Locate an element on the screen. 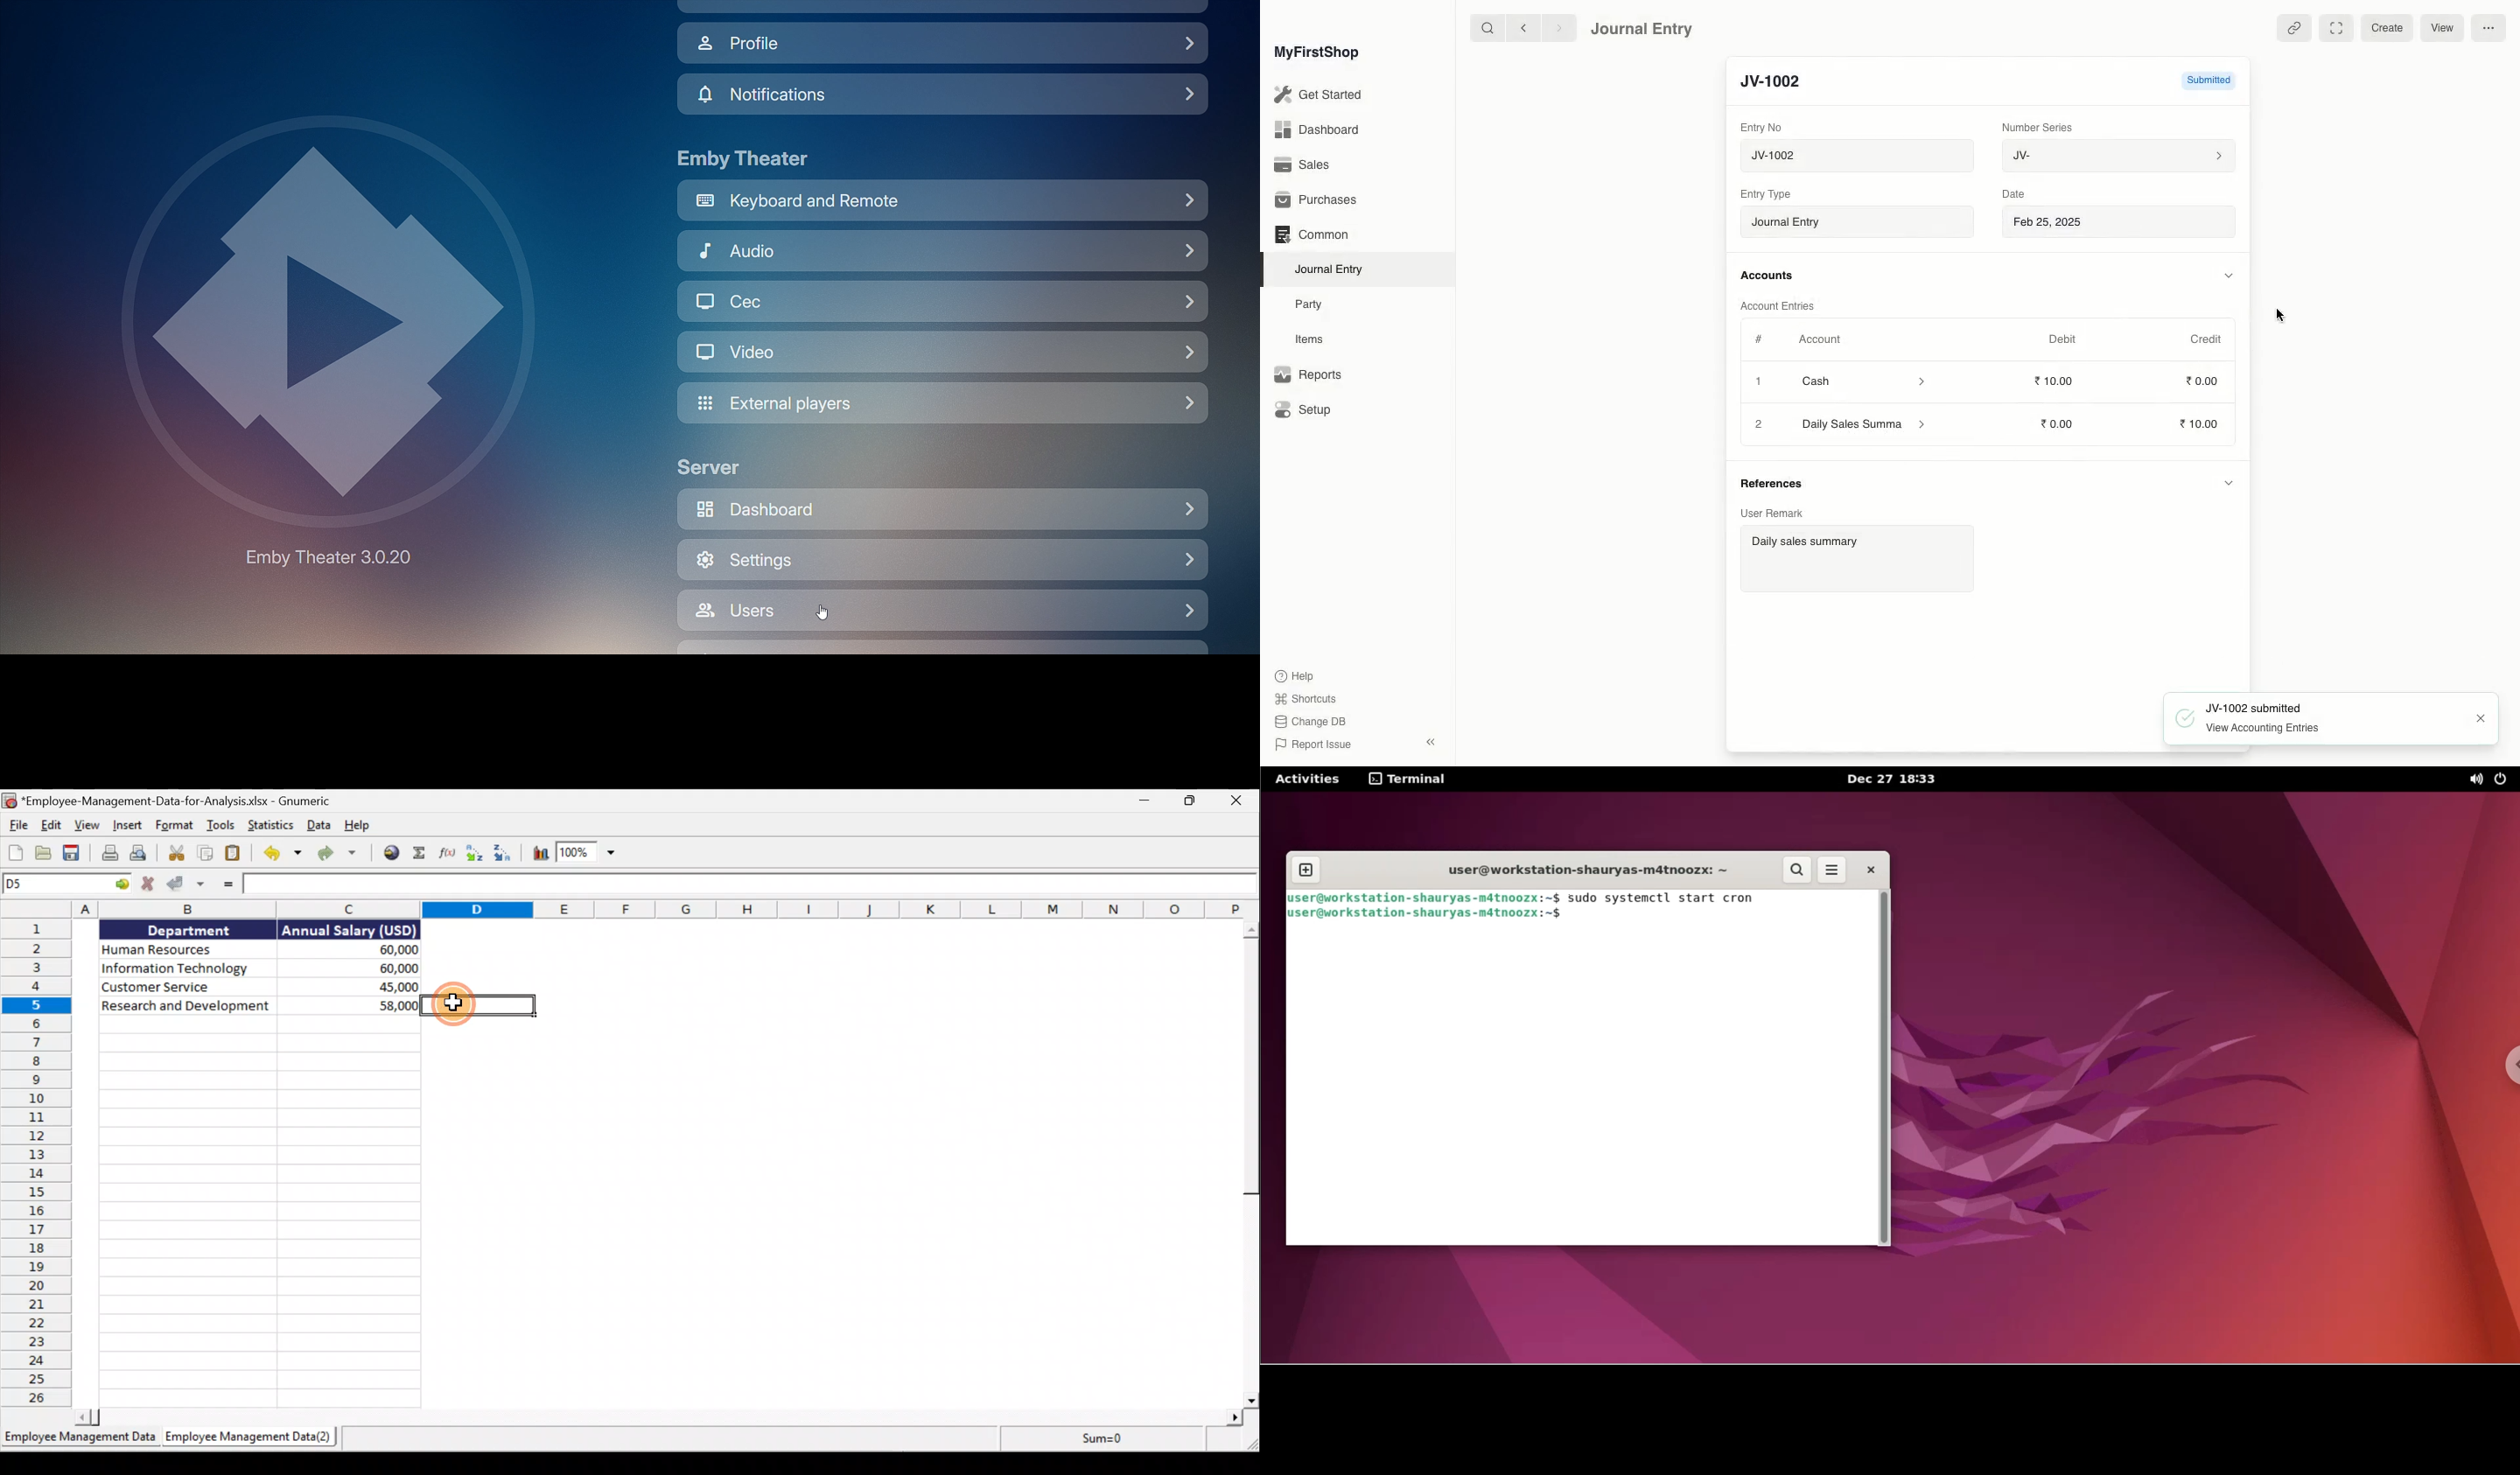 The height and width of the screenshot is (1484, 2520). Purchases is located at coordinates (1320, 200).